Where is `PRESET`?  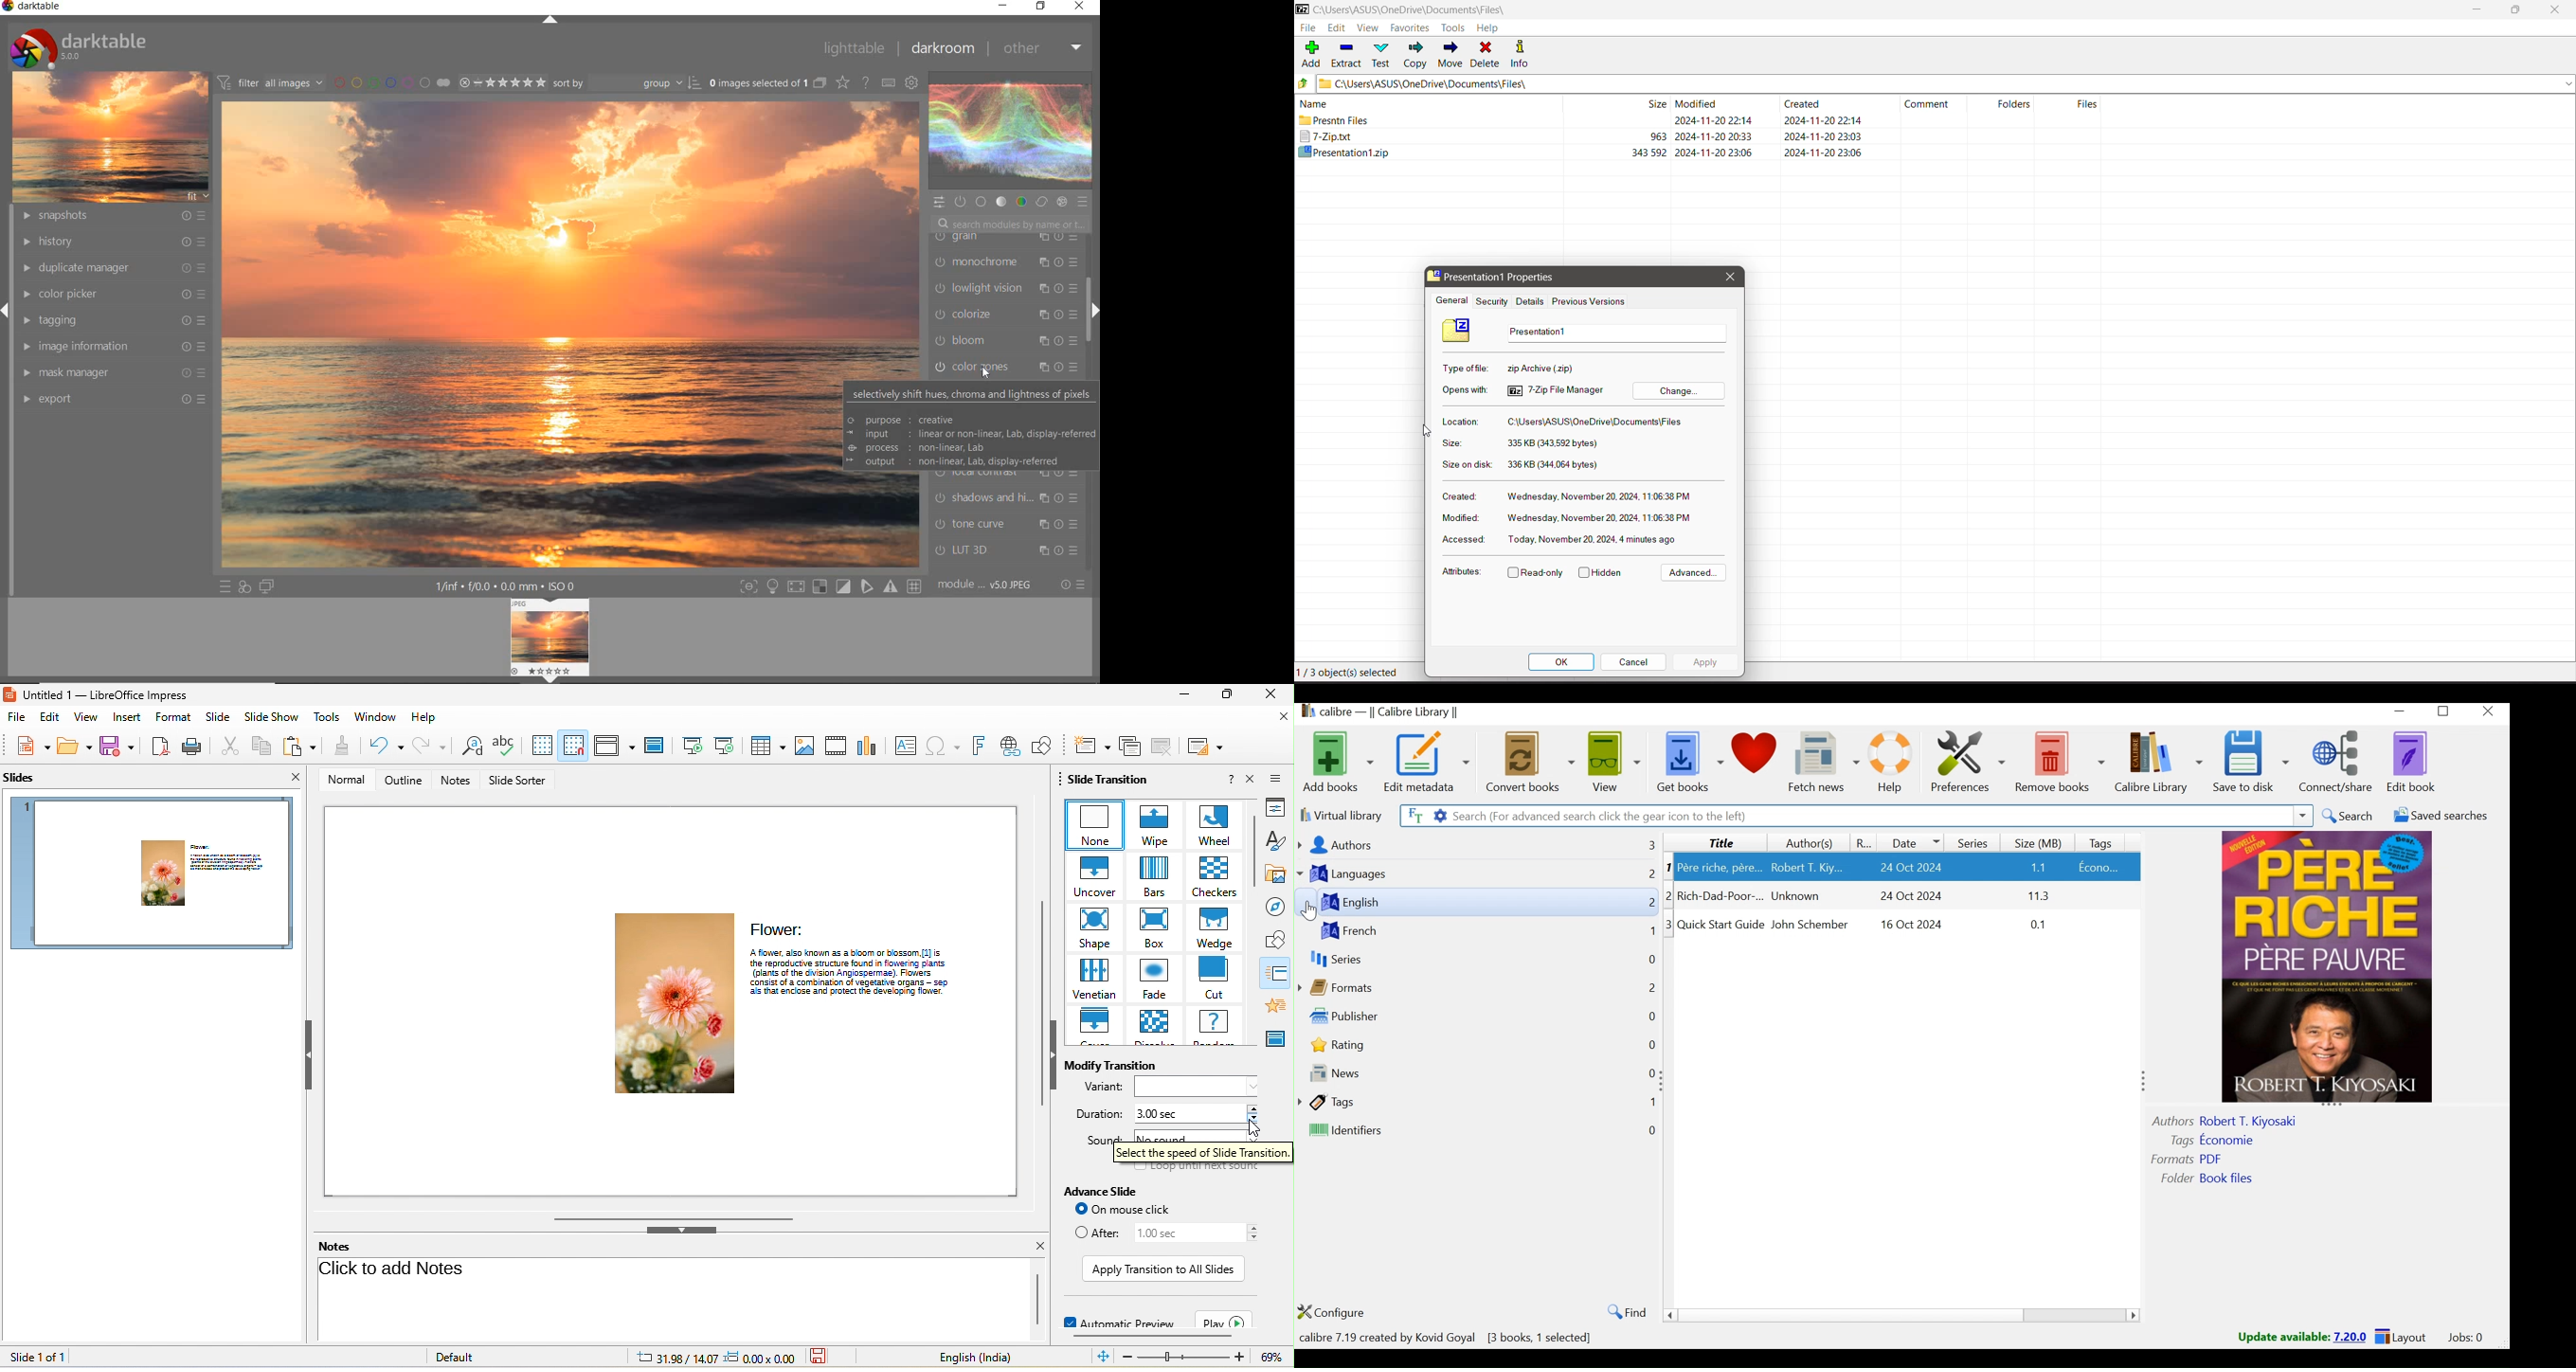
PRESET is located at coordinates (1086, 205).